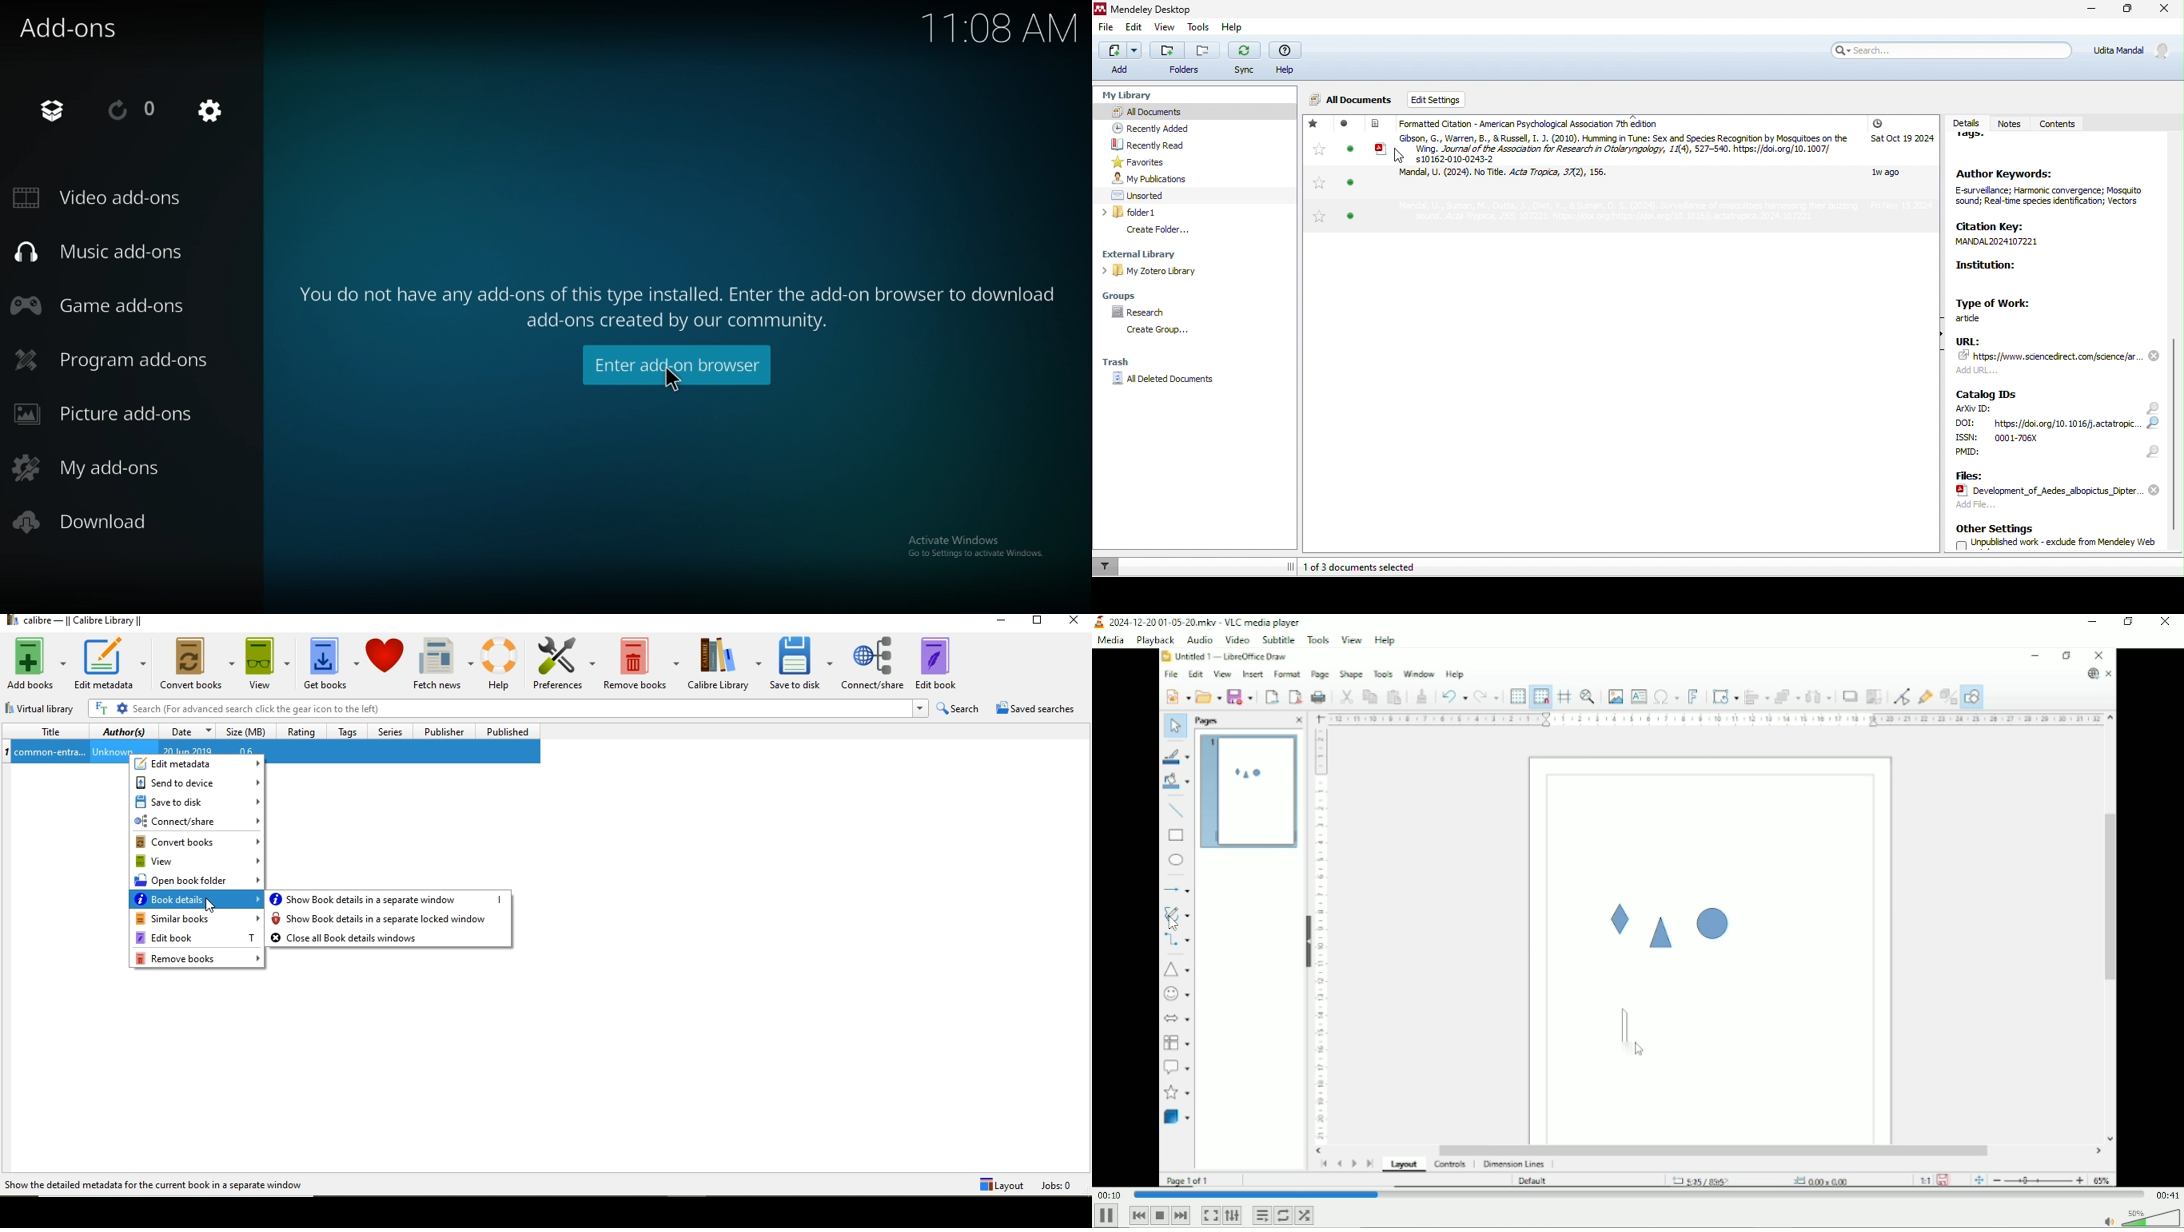 Image resolution: width=2184 pixels, height=1232 pixels. I want to click on Next, so click(1181, 1215).